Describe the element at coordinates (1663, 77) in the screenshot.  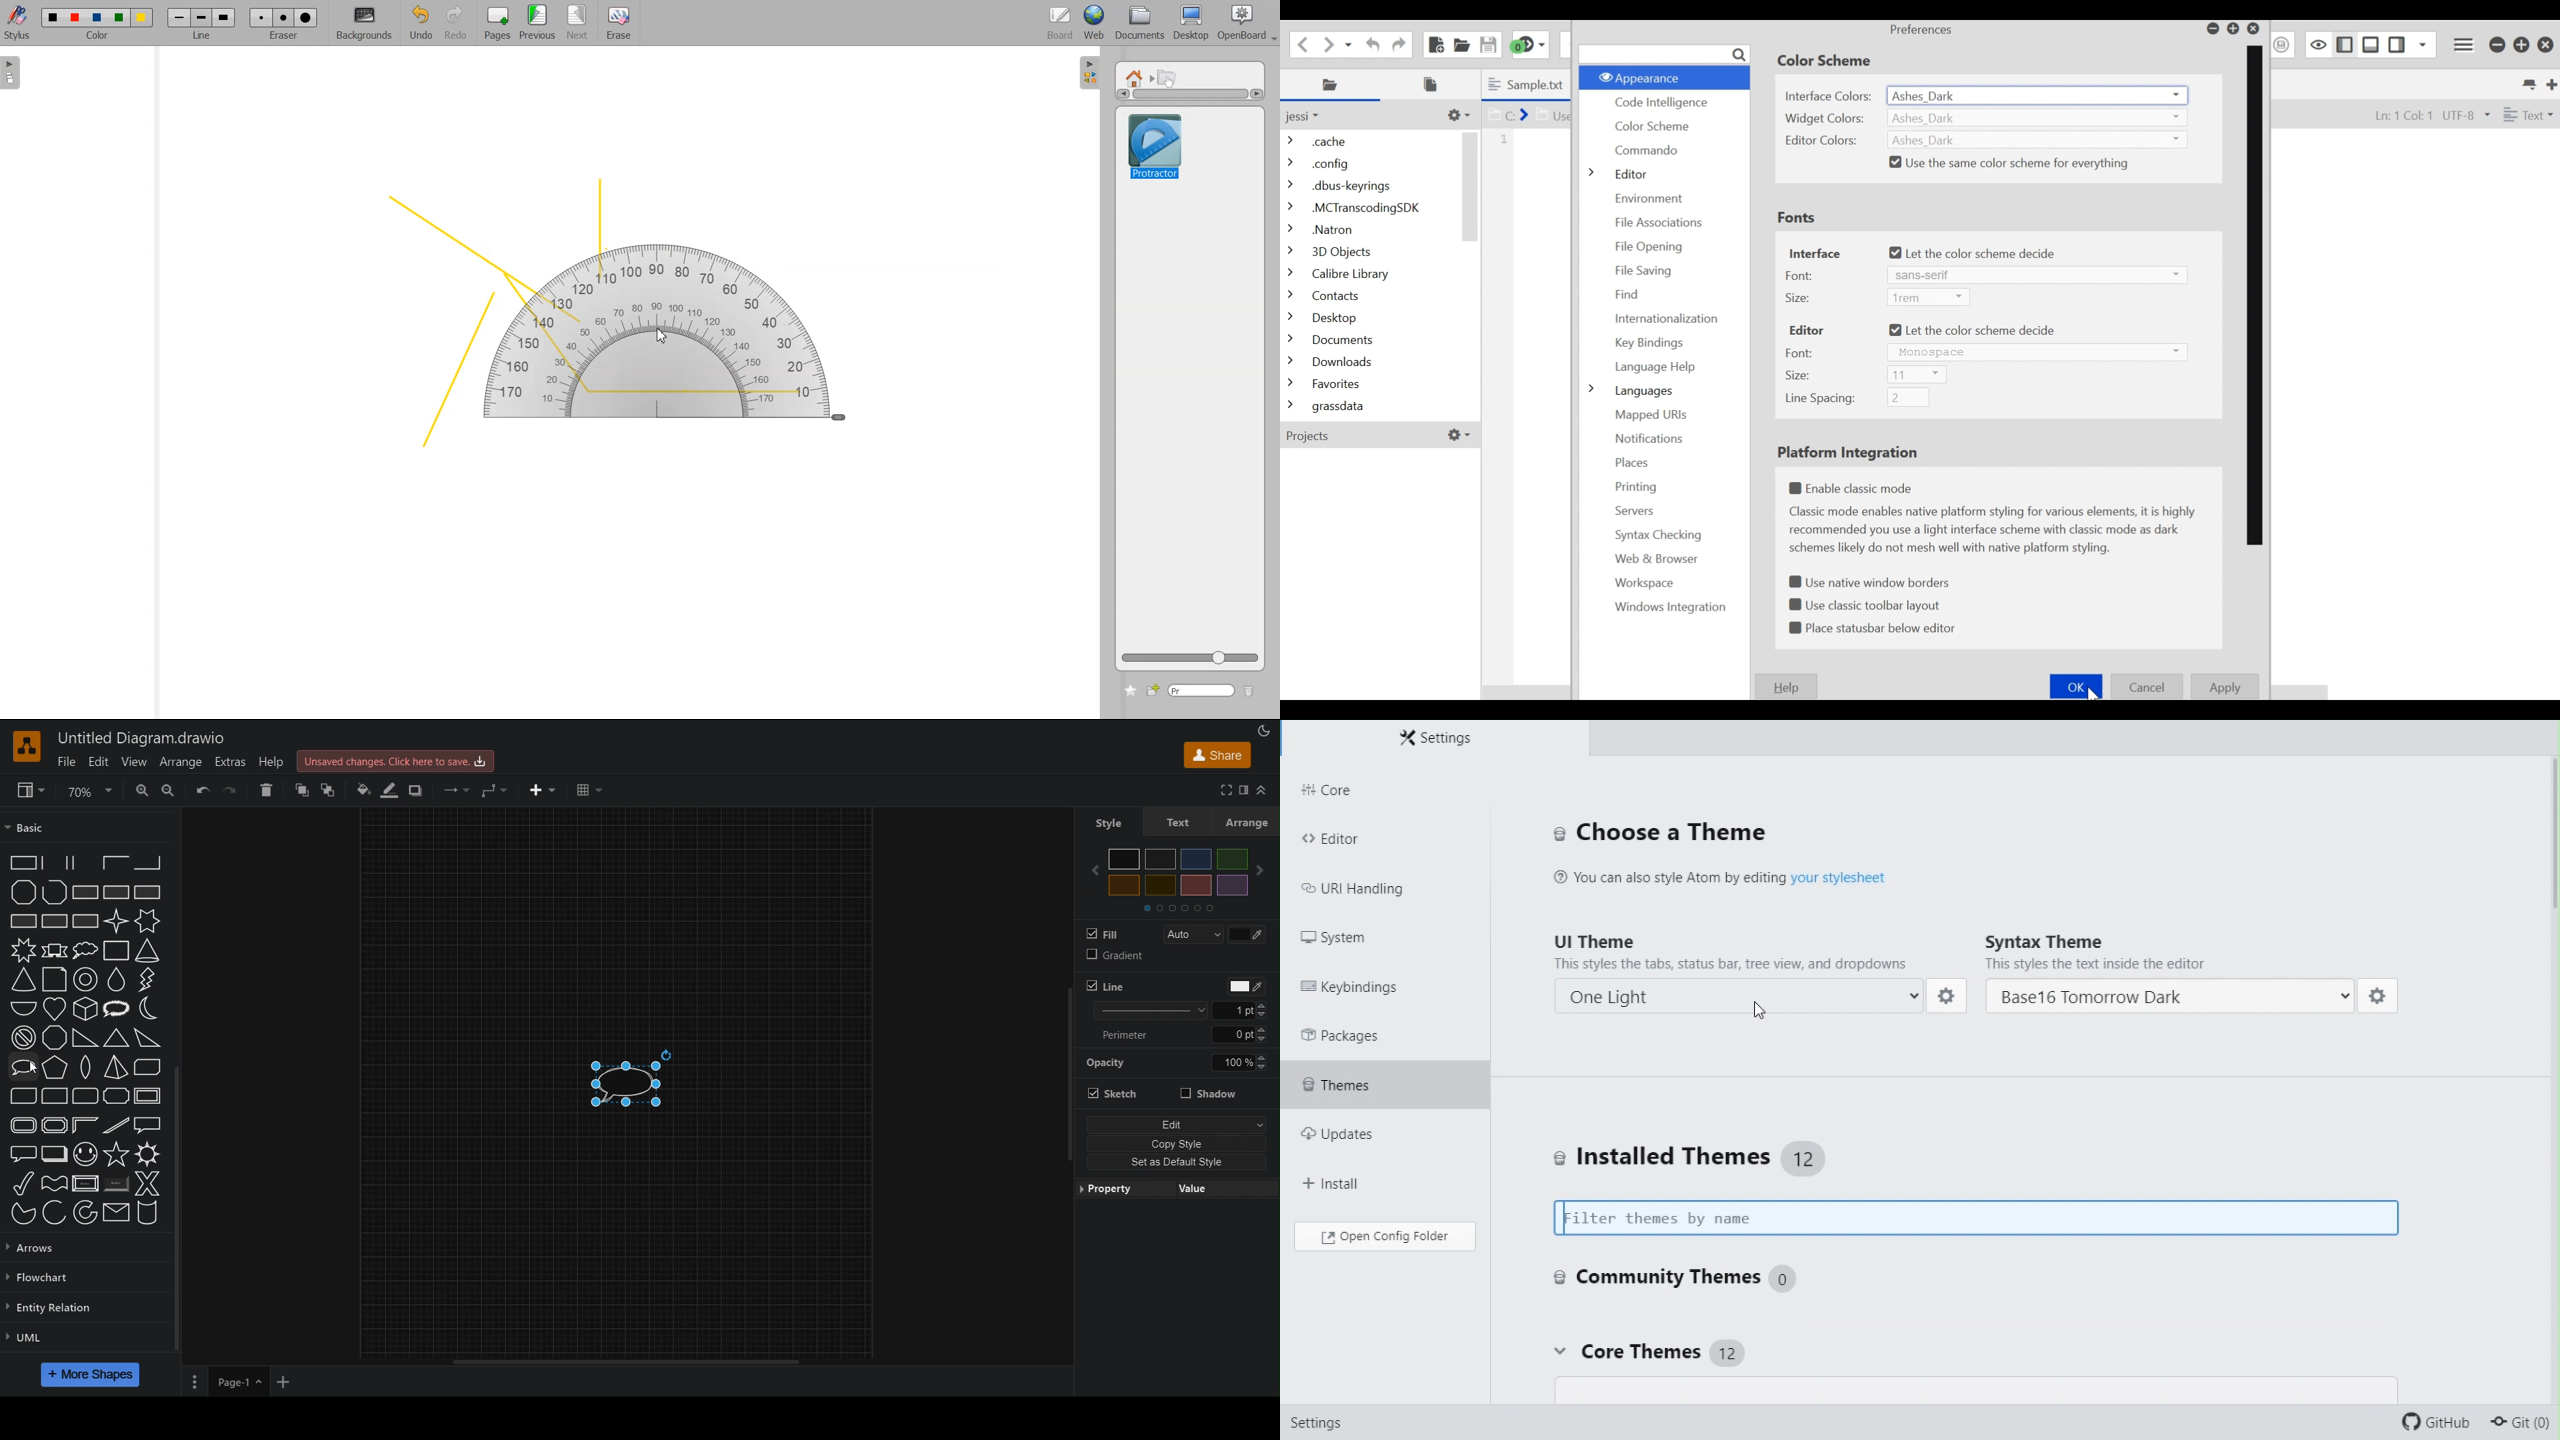
I see `Appearance` at that location.